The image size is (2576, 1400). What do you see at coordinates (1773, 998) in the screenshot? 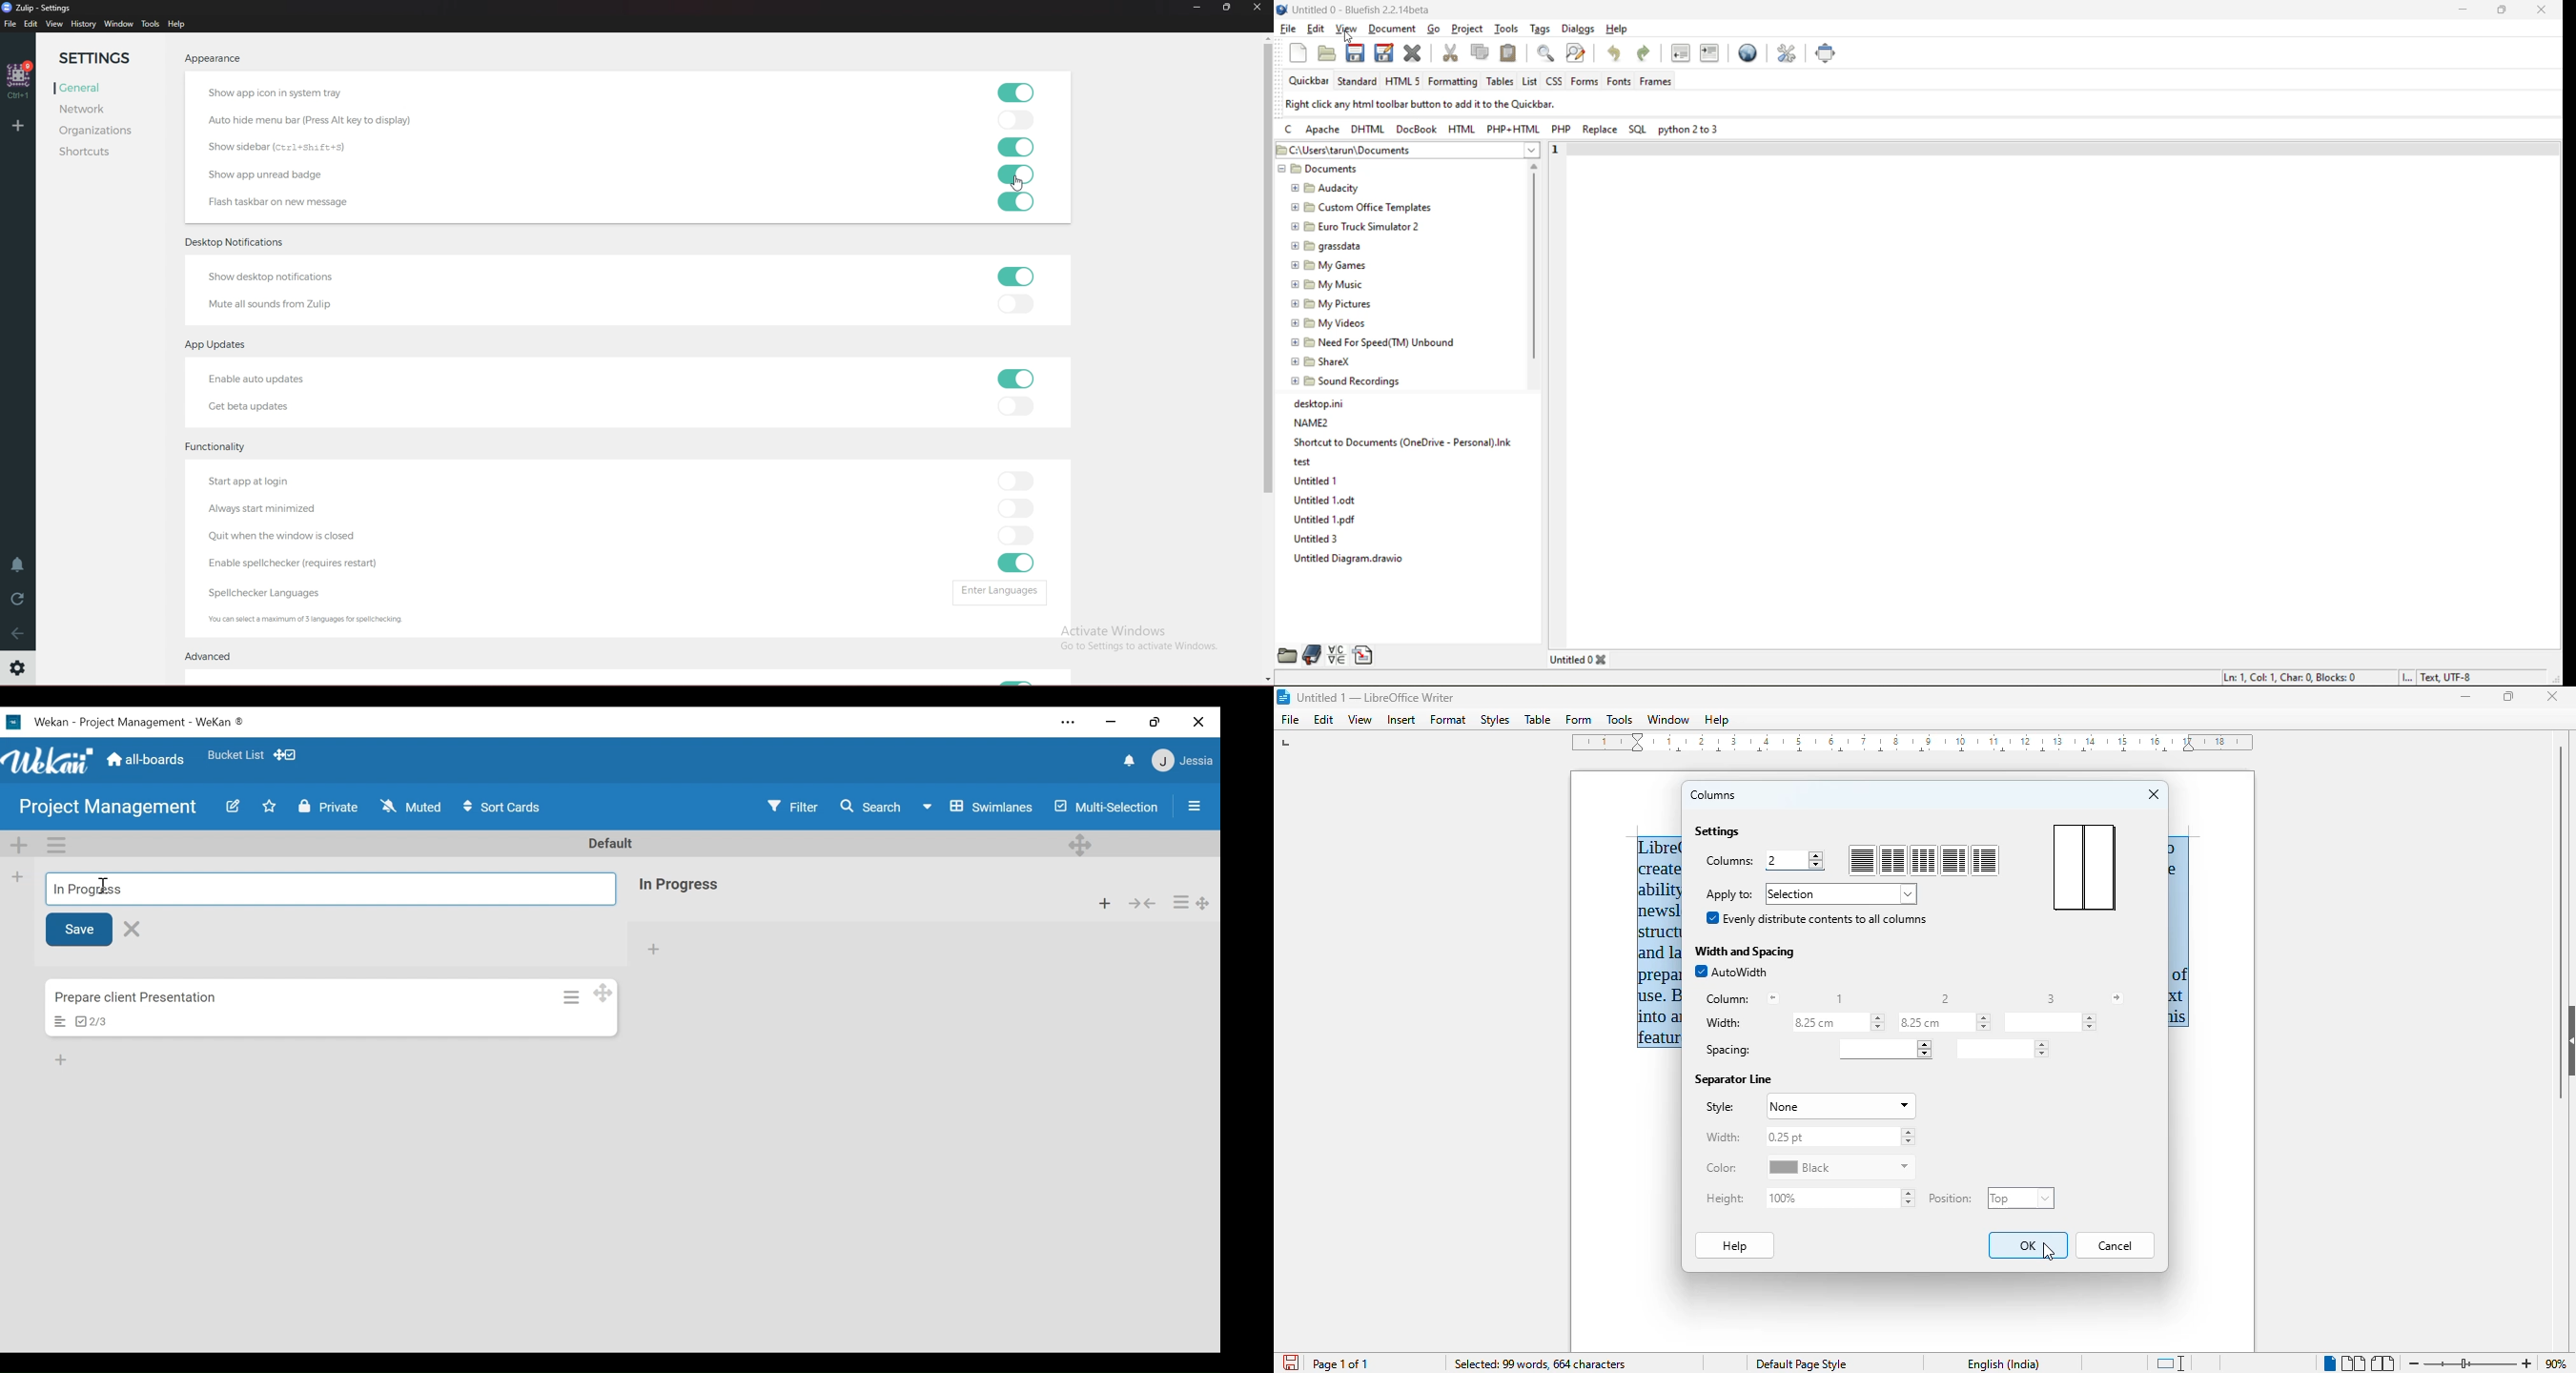
I see `back arrow` at bounding box center [1773, 998].